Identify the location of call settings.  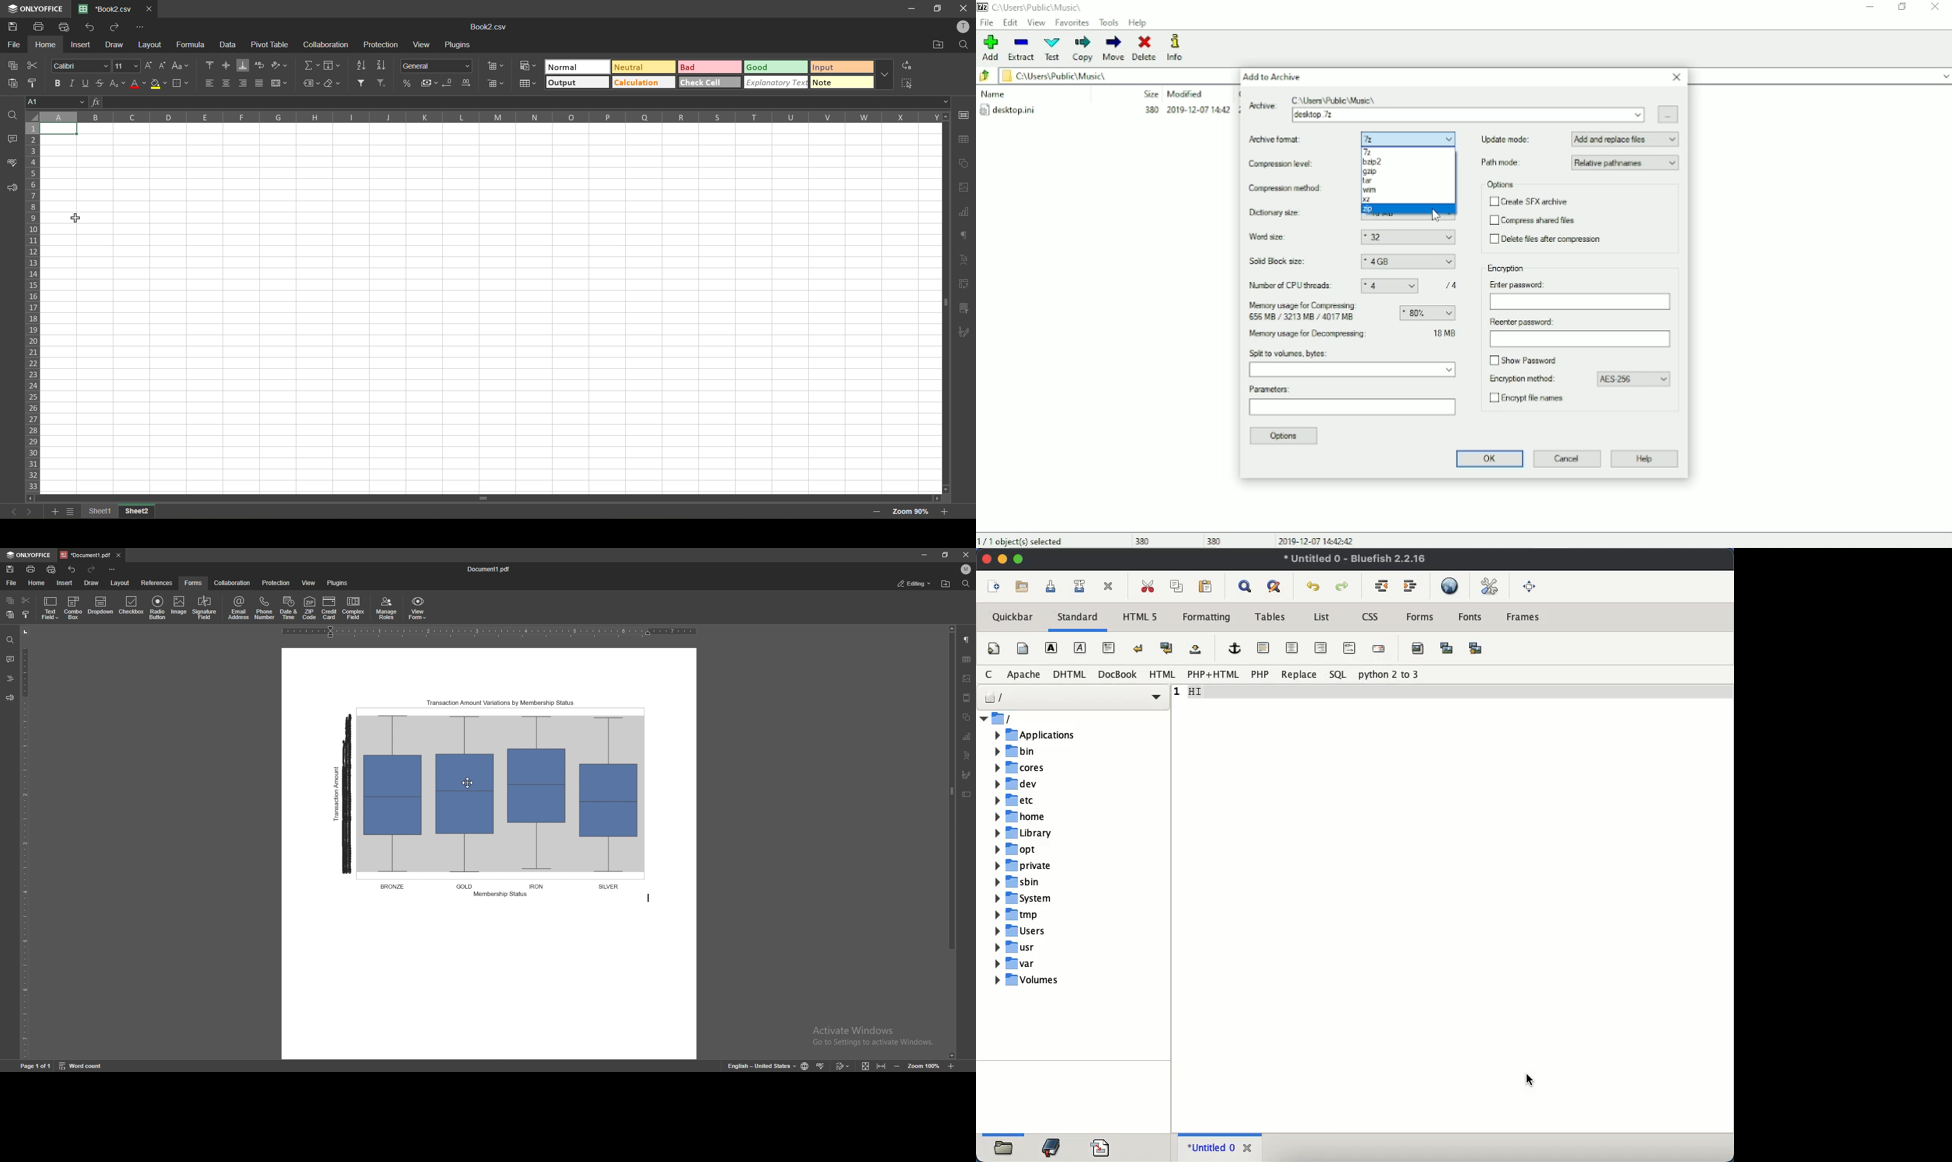
(964, 115).